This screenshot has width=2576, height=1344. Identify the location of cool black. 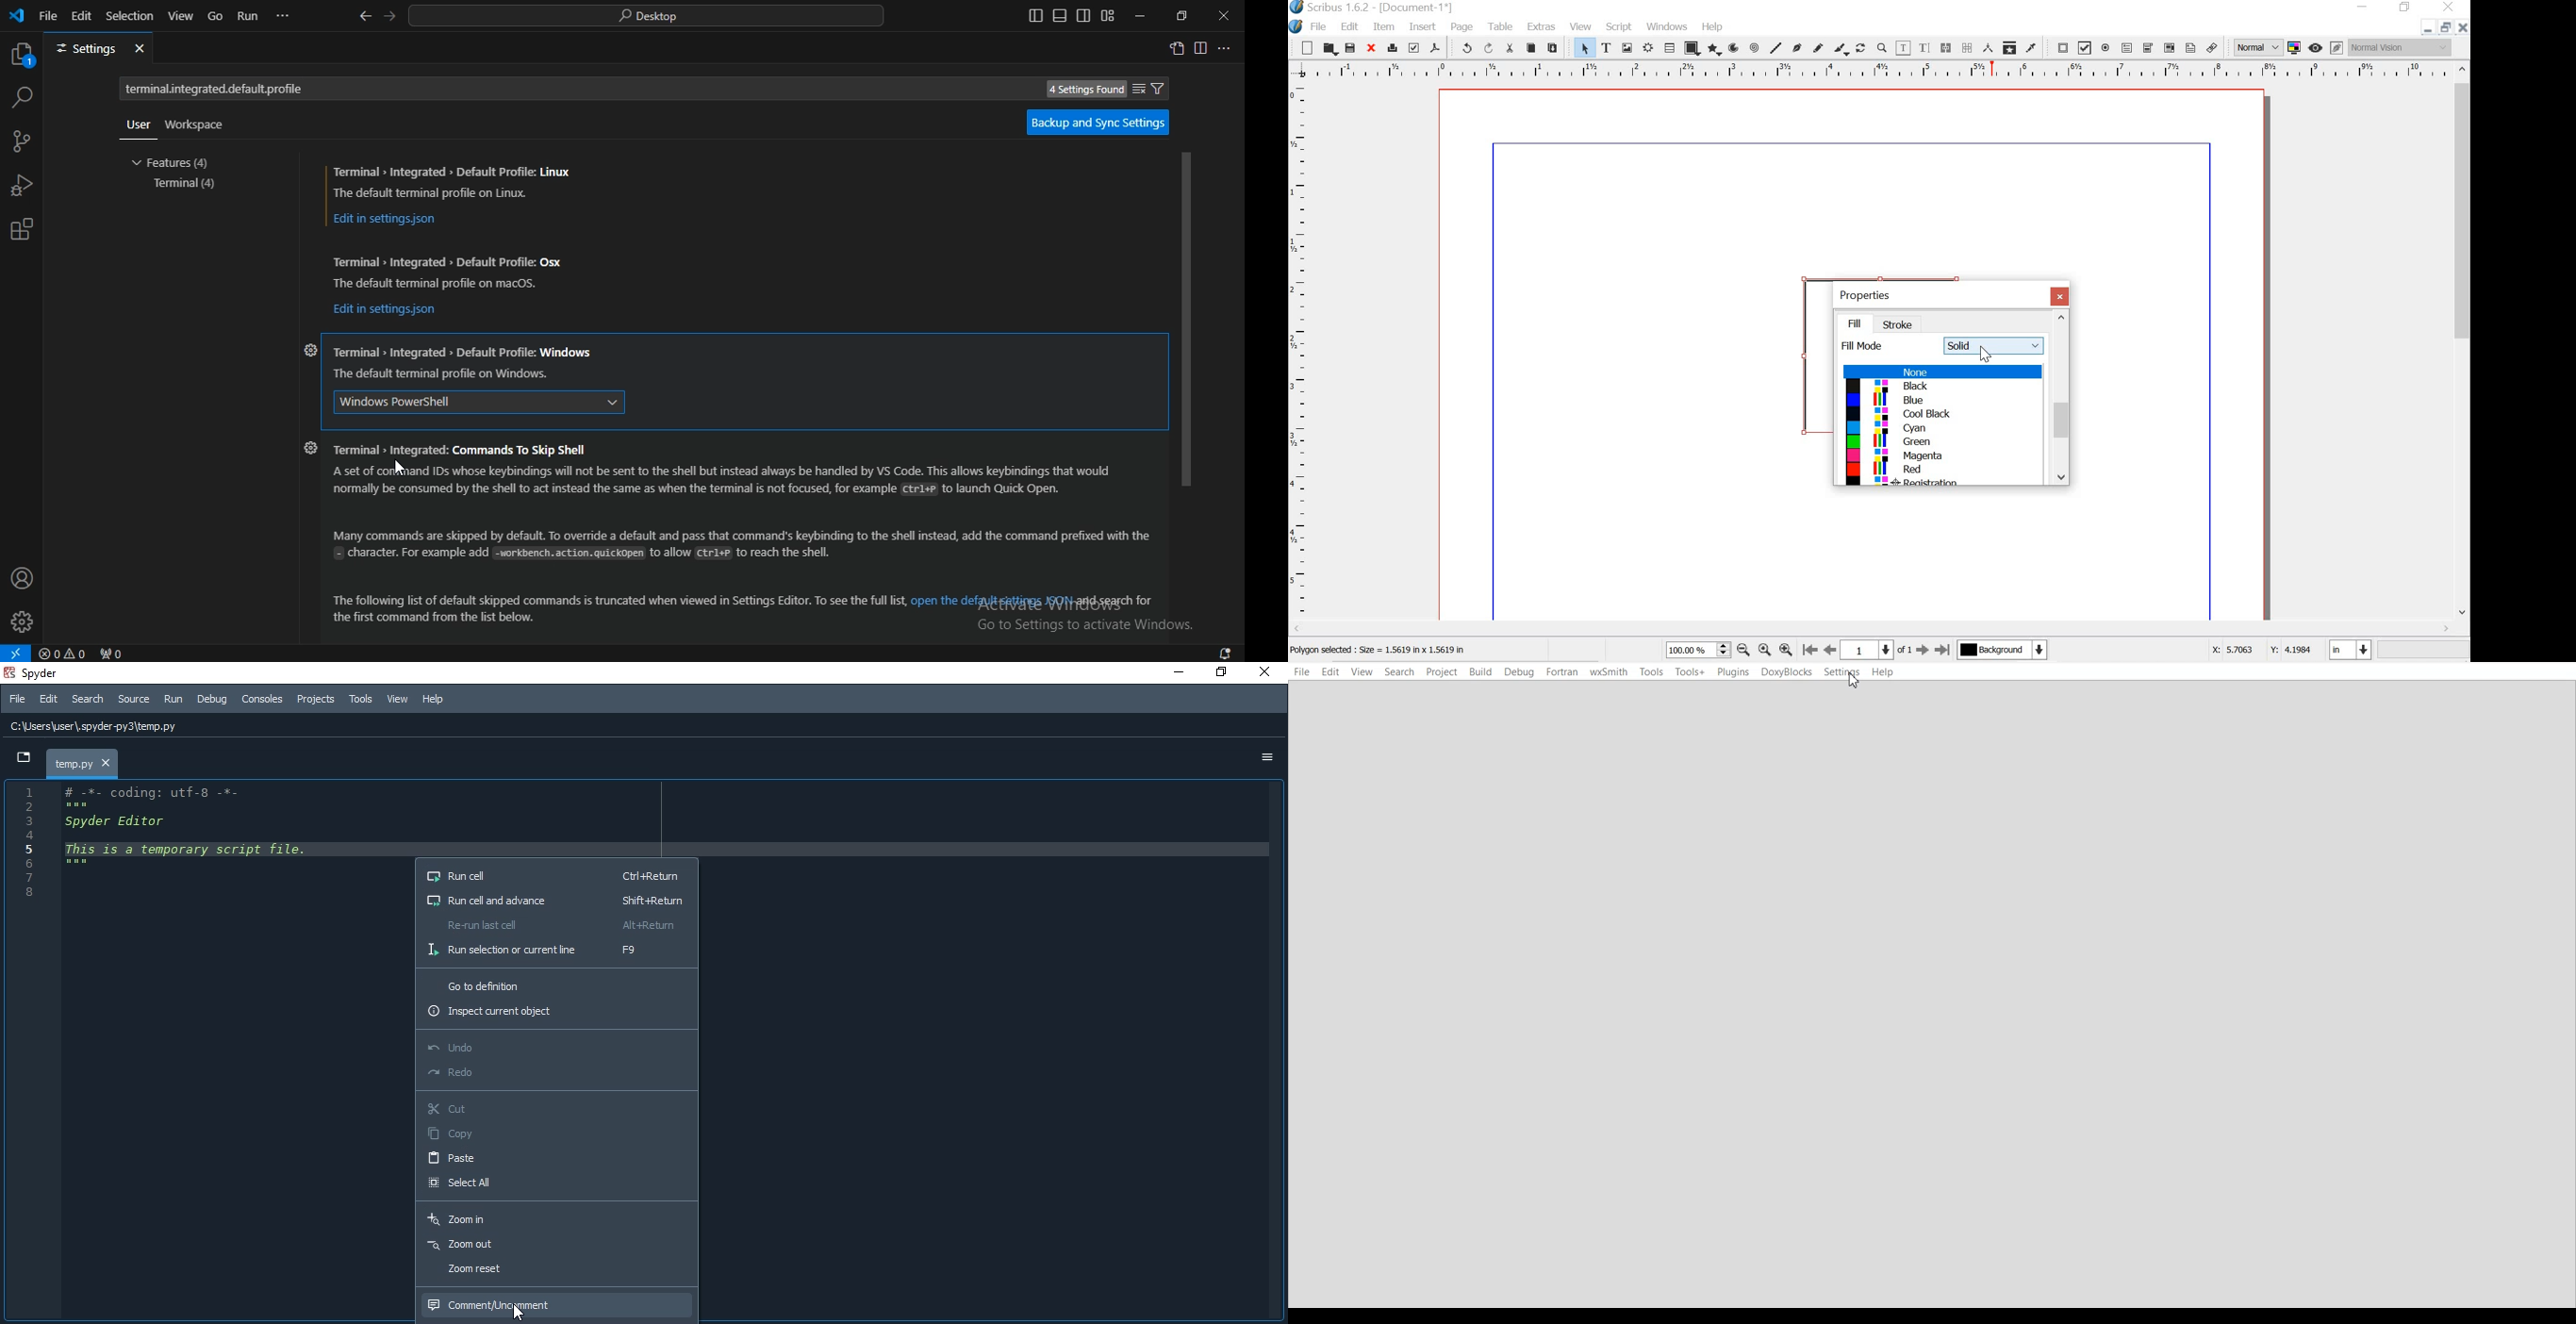
(1938, 415).